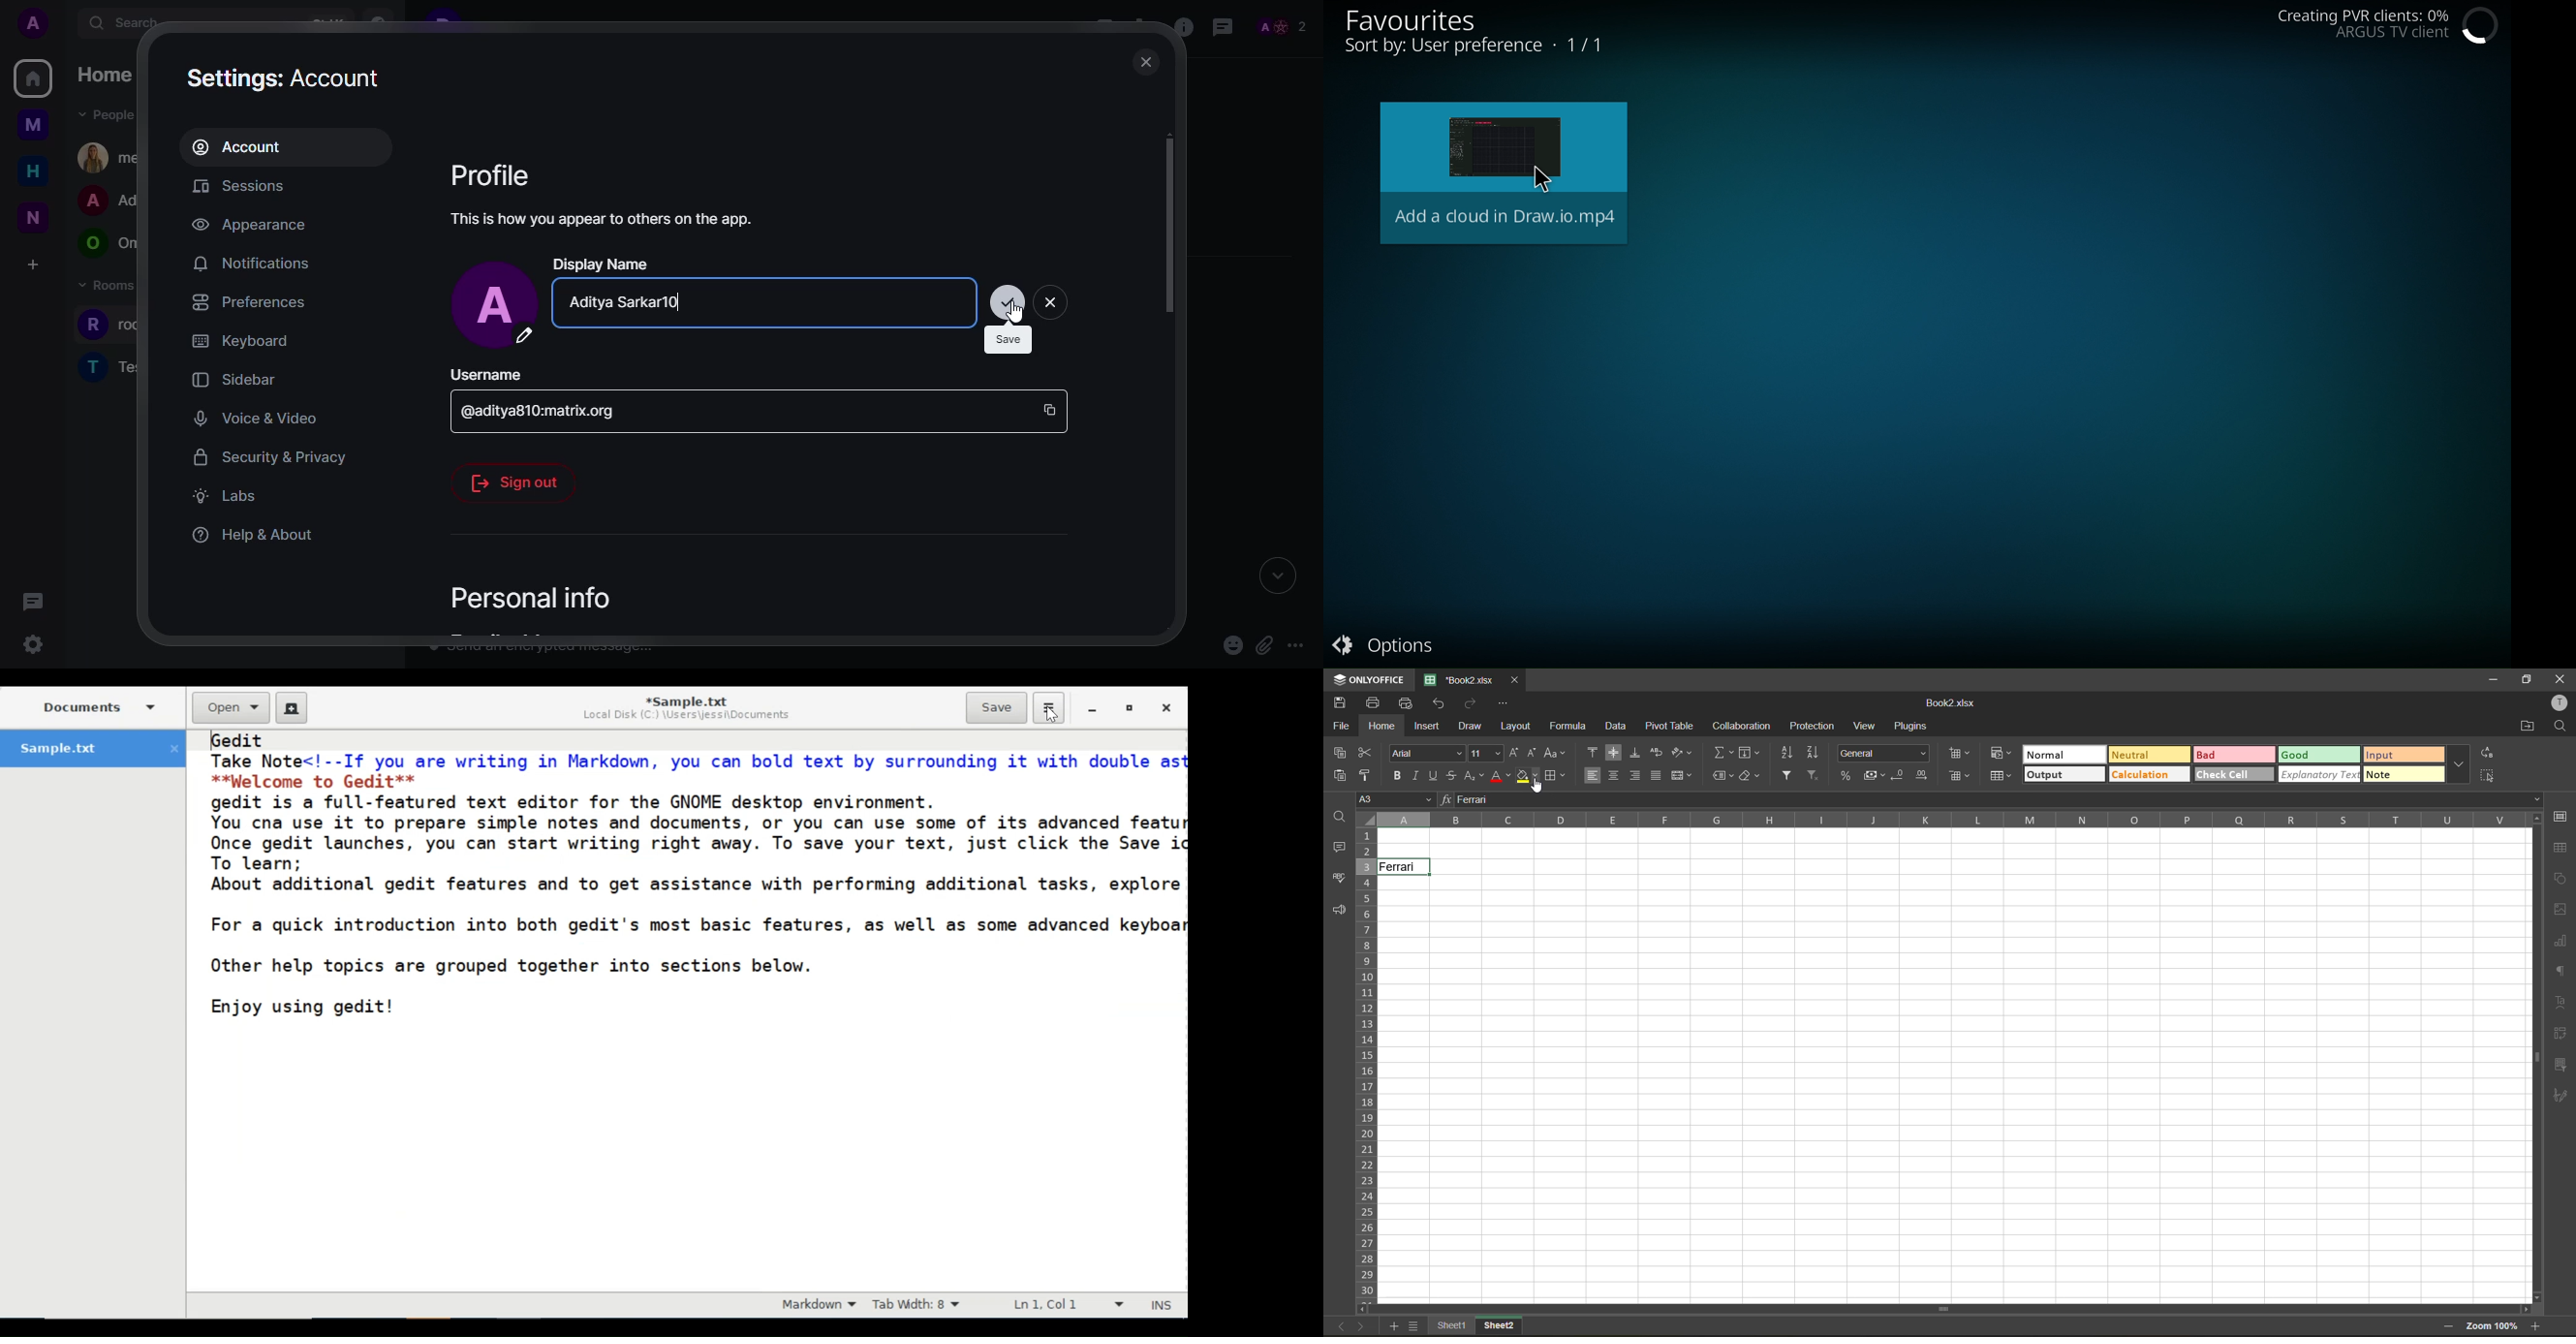 The width and height of the screenshot is (2576, 1344). What do you see at coordinates (1428, 753) in the screenshot?
I see `font style` at bounding box center [1428, 753].